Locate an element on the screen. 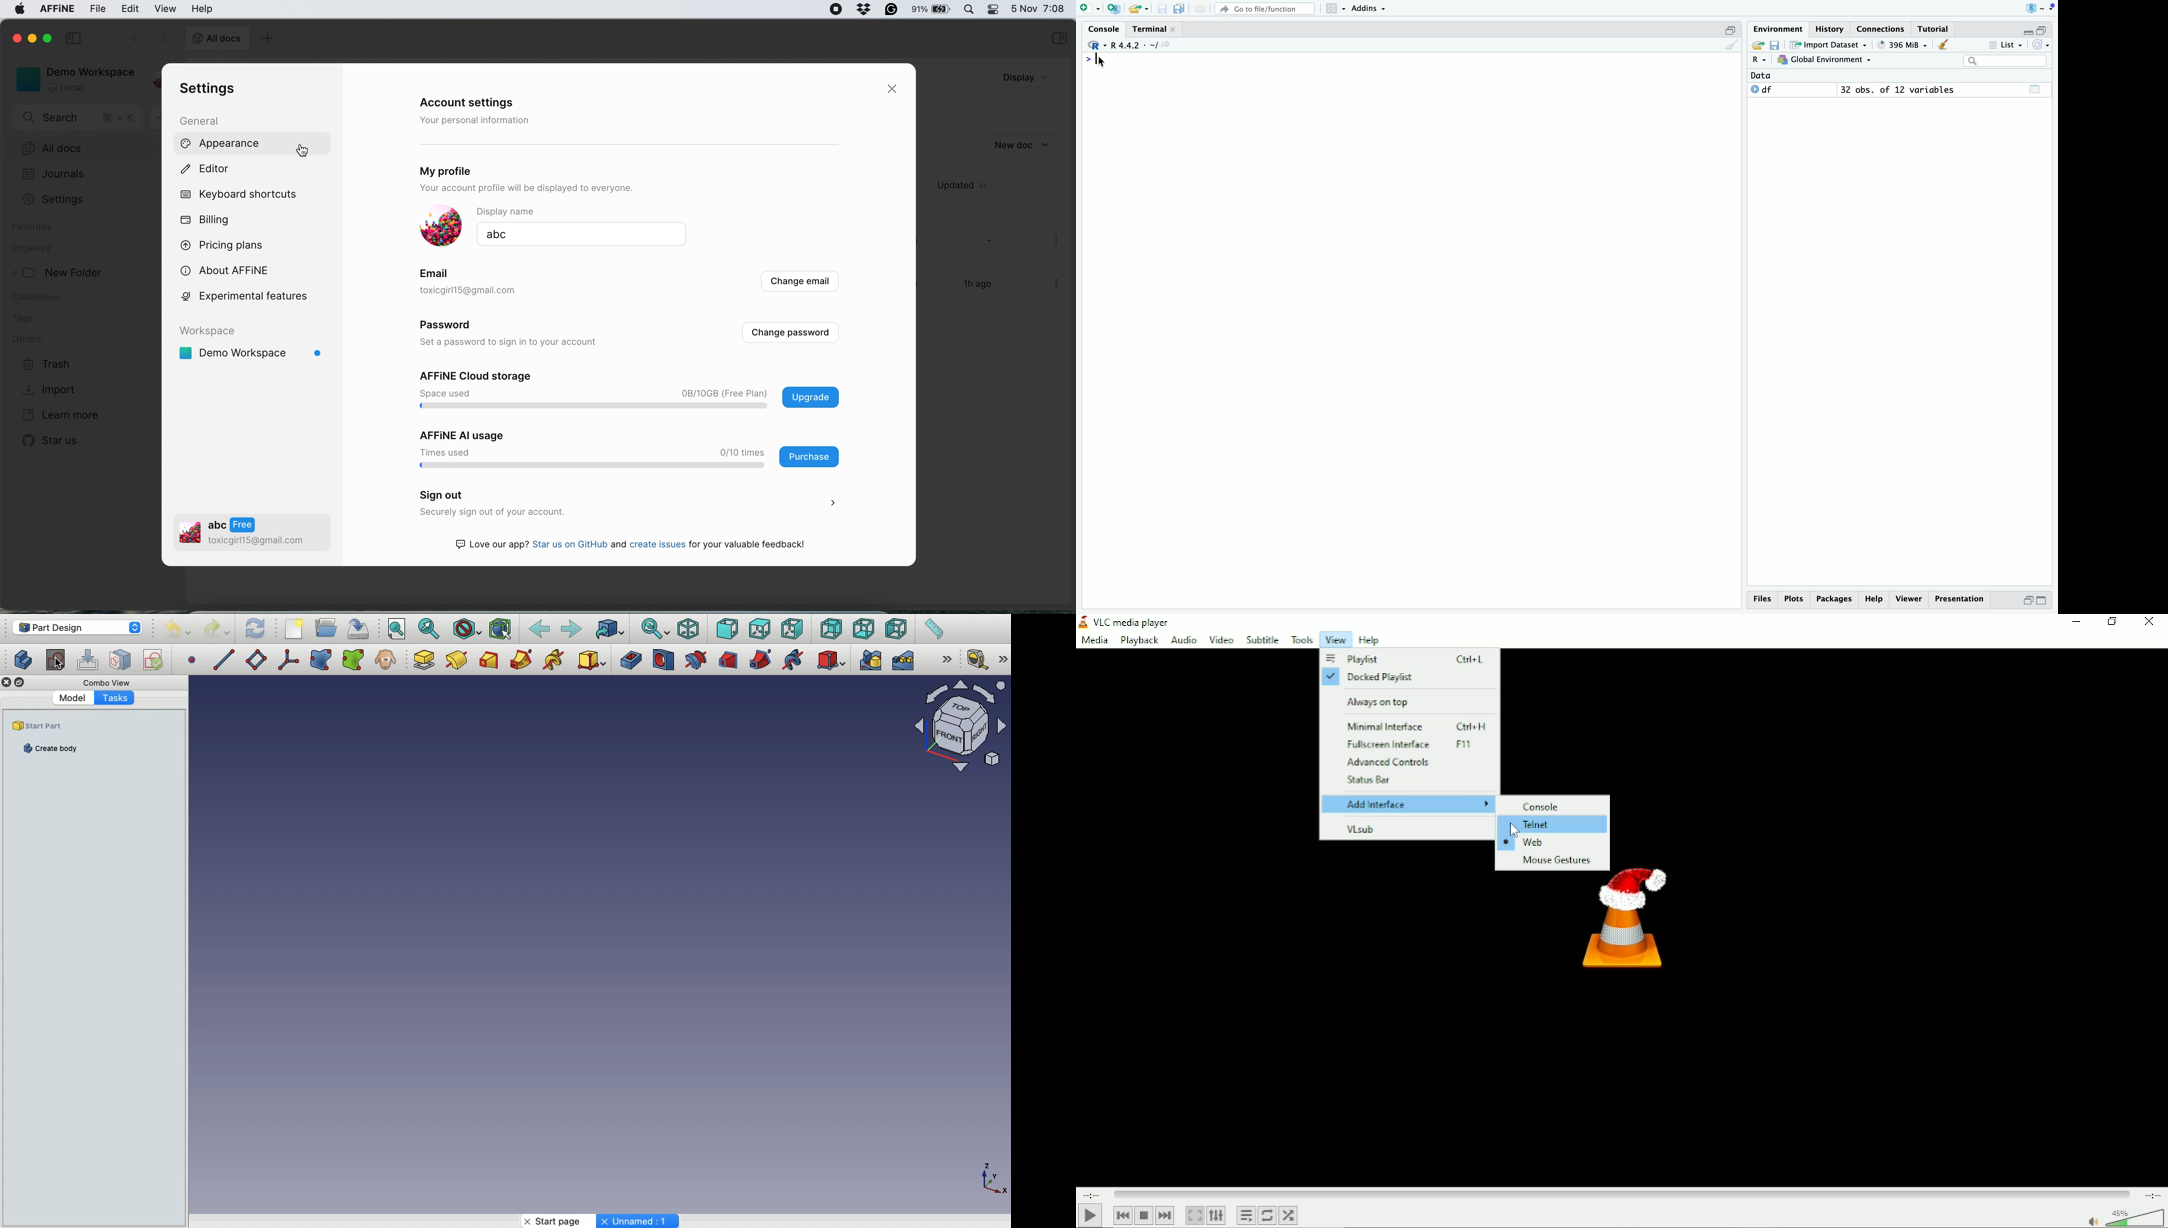  R 4.4.2 ~/ is located at coordinates (1135, 46).